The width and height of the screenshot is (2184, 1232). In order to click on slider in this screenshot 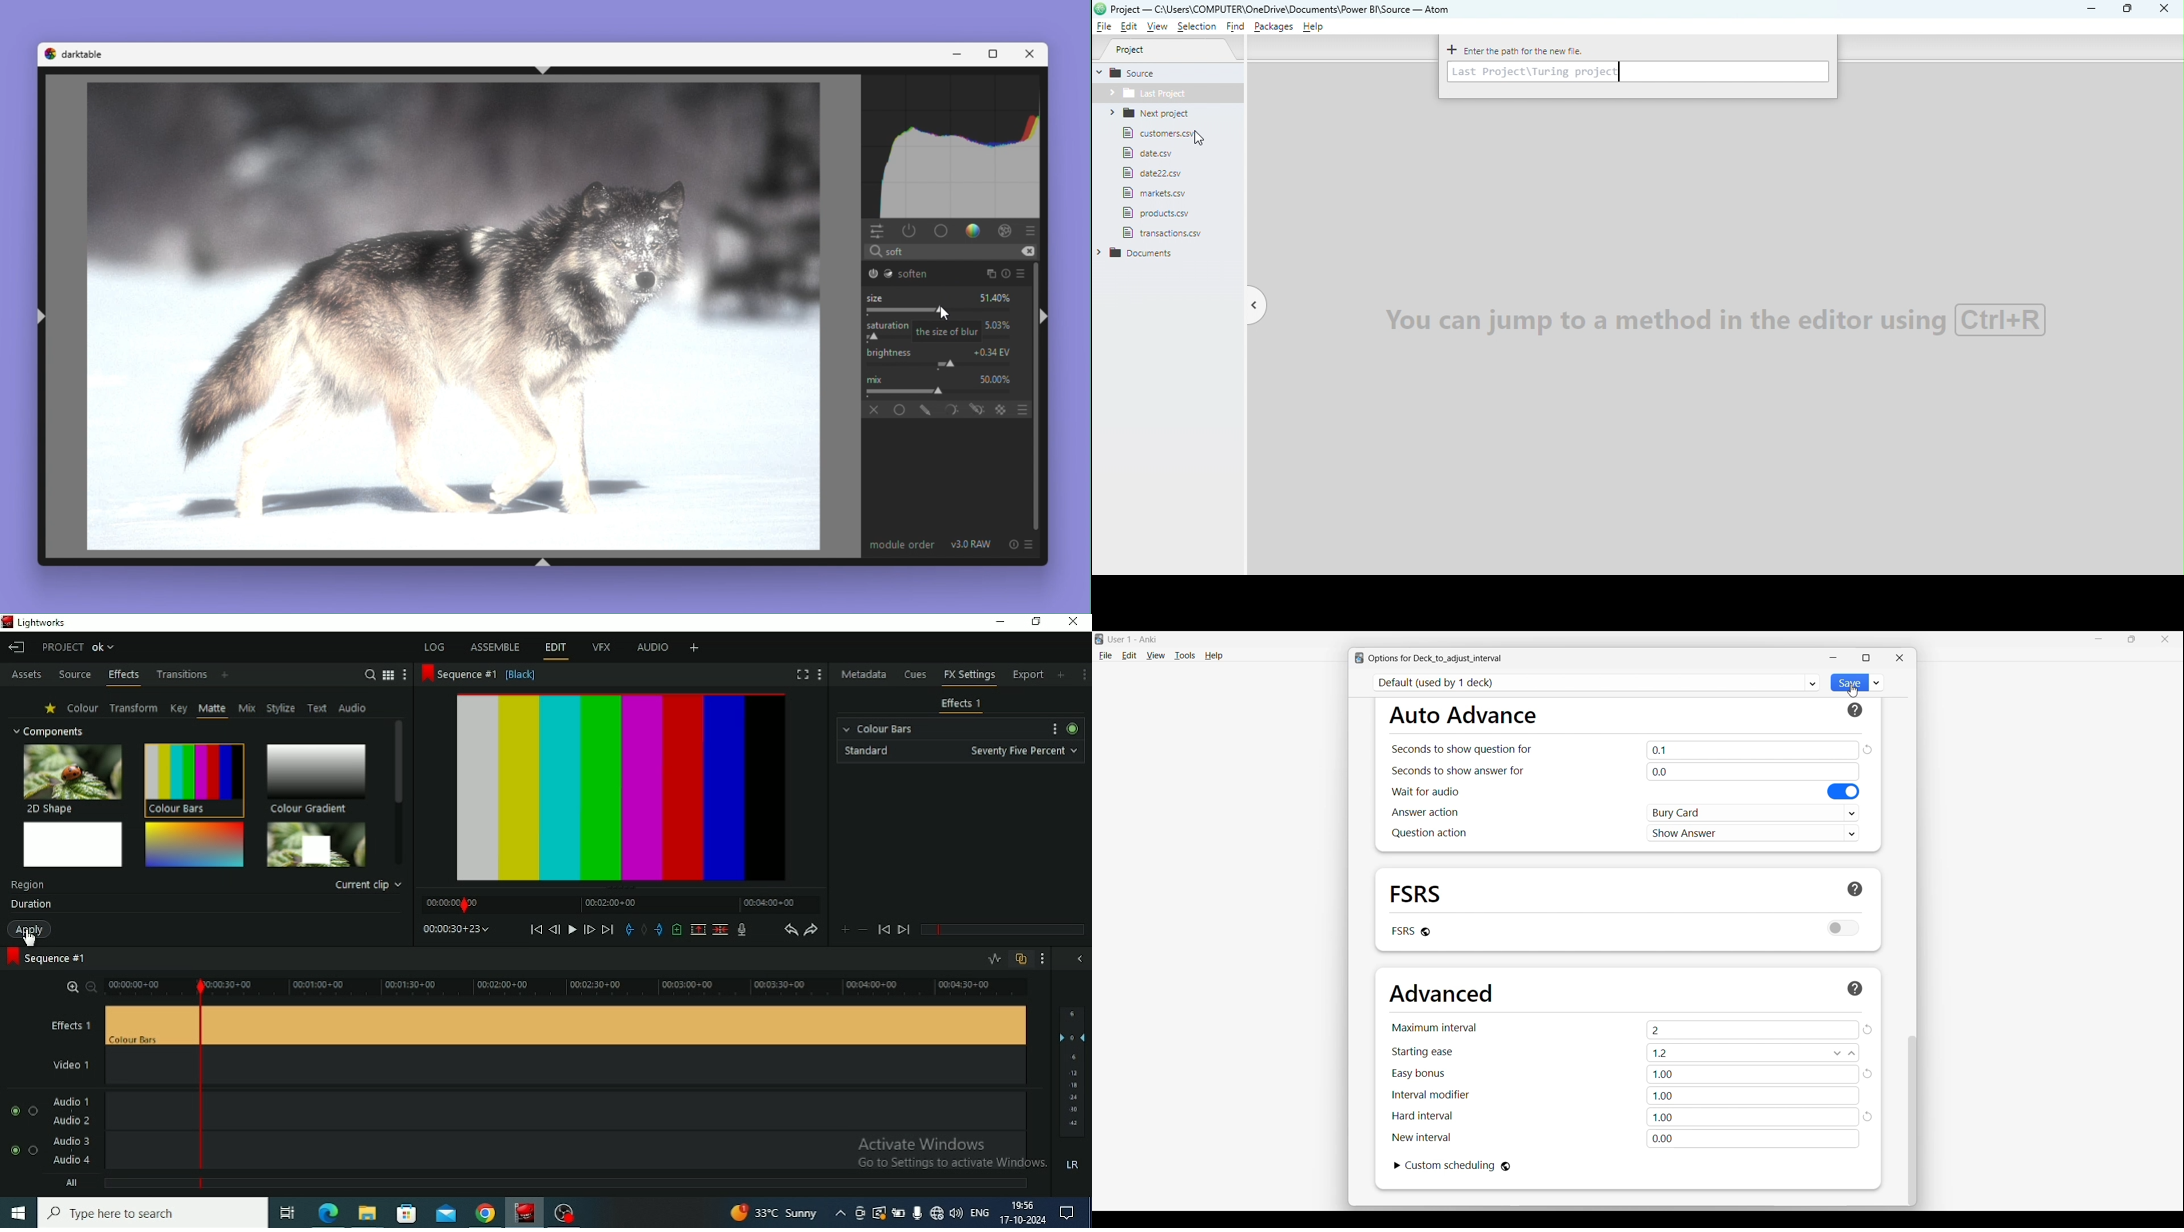, I will do `click(940, 392)`.